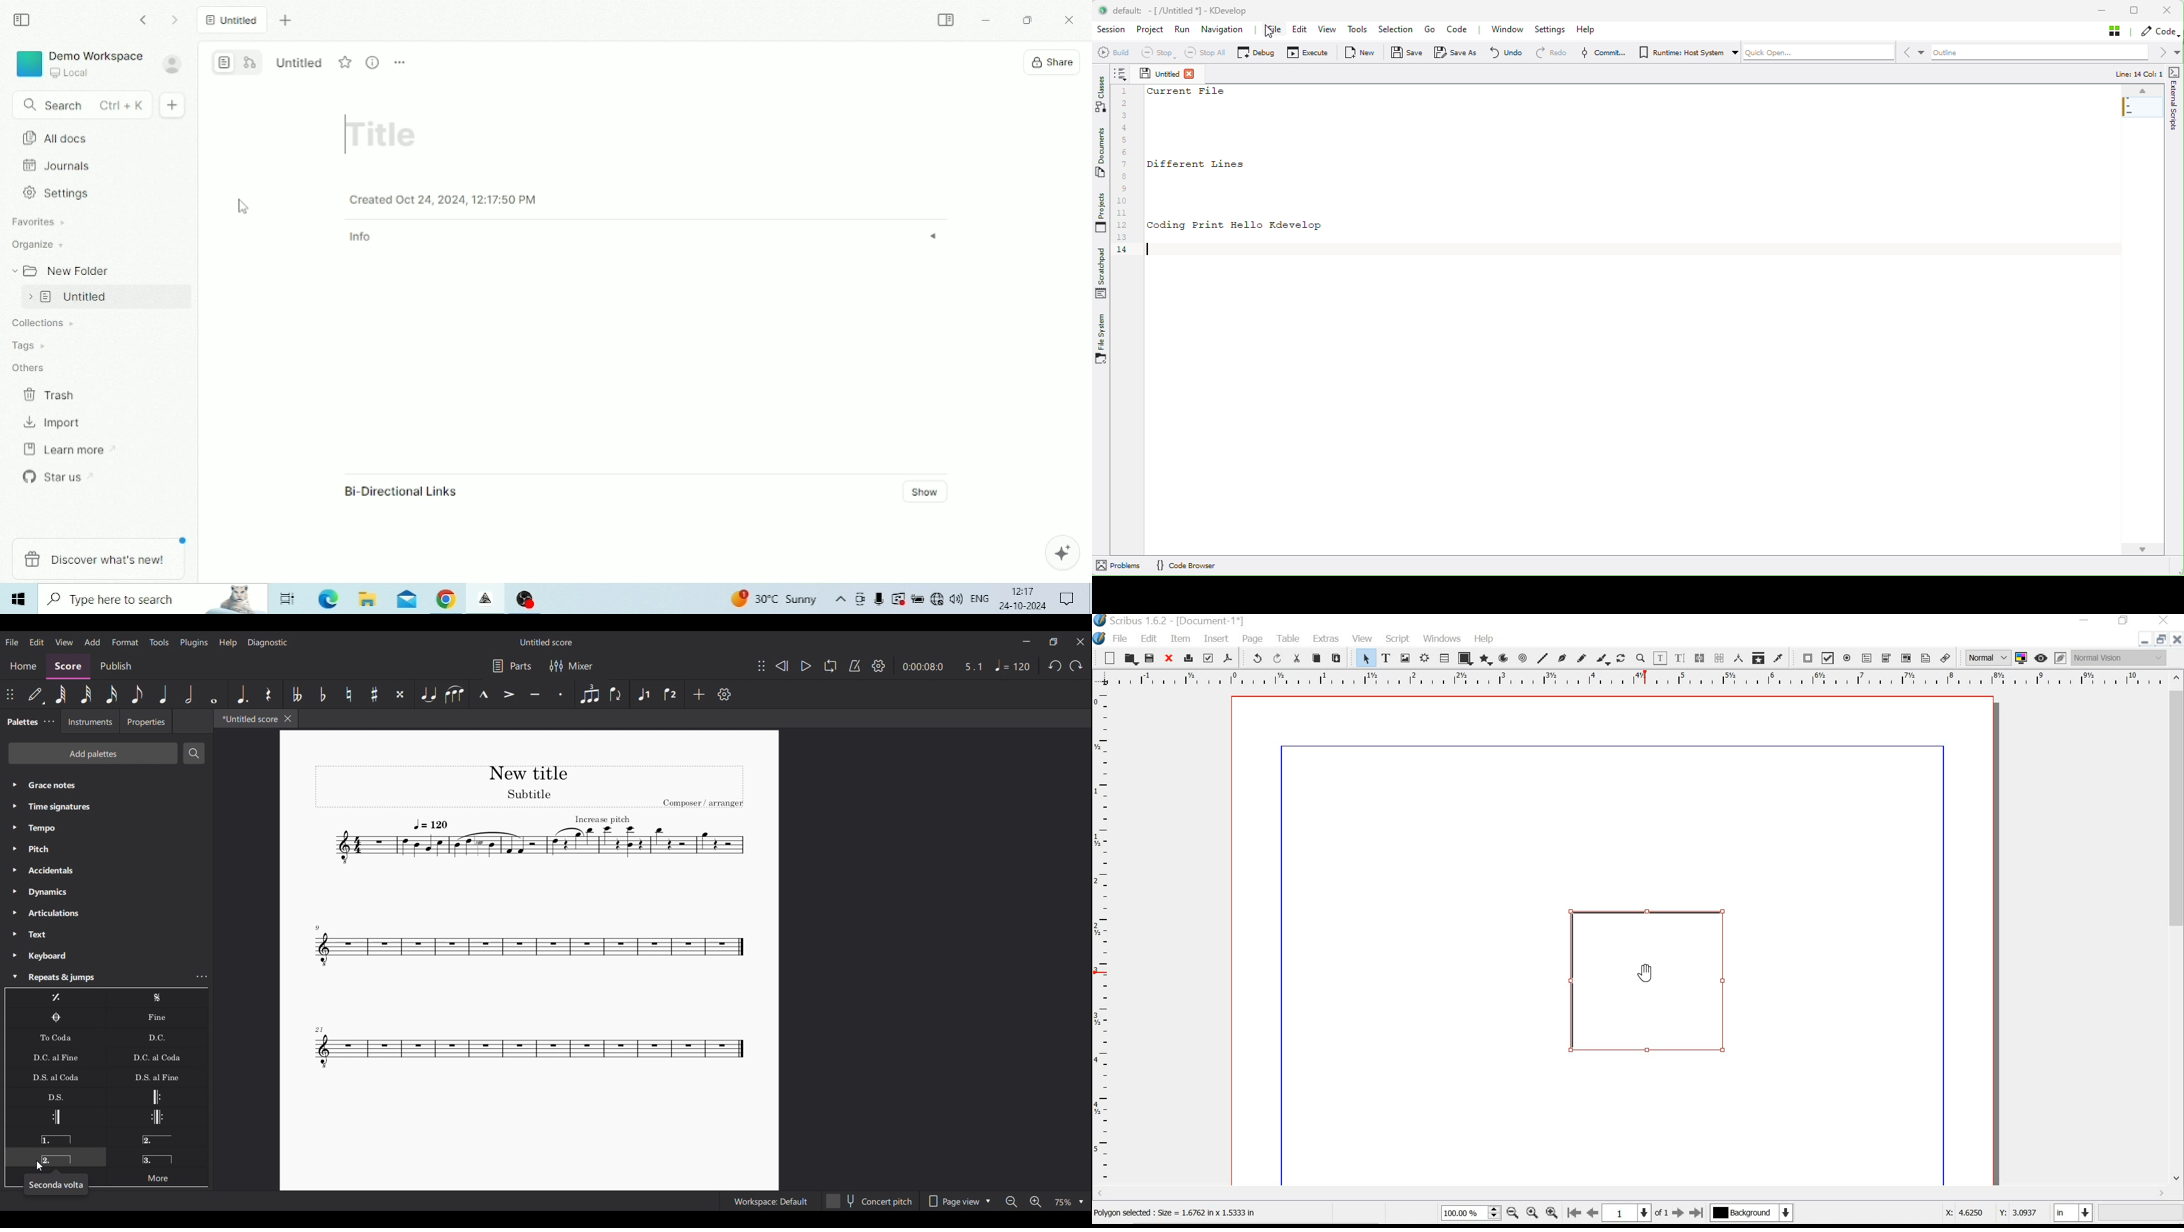 The image size is (2184, 1232). Describe the element at coordinates (23, 666) in the screenshot. I see `Home section` at that location.